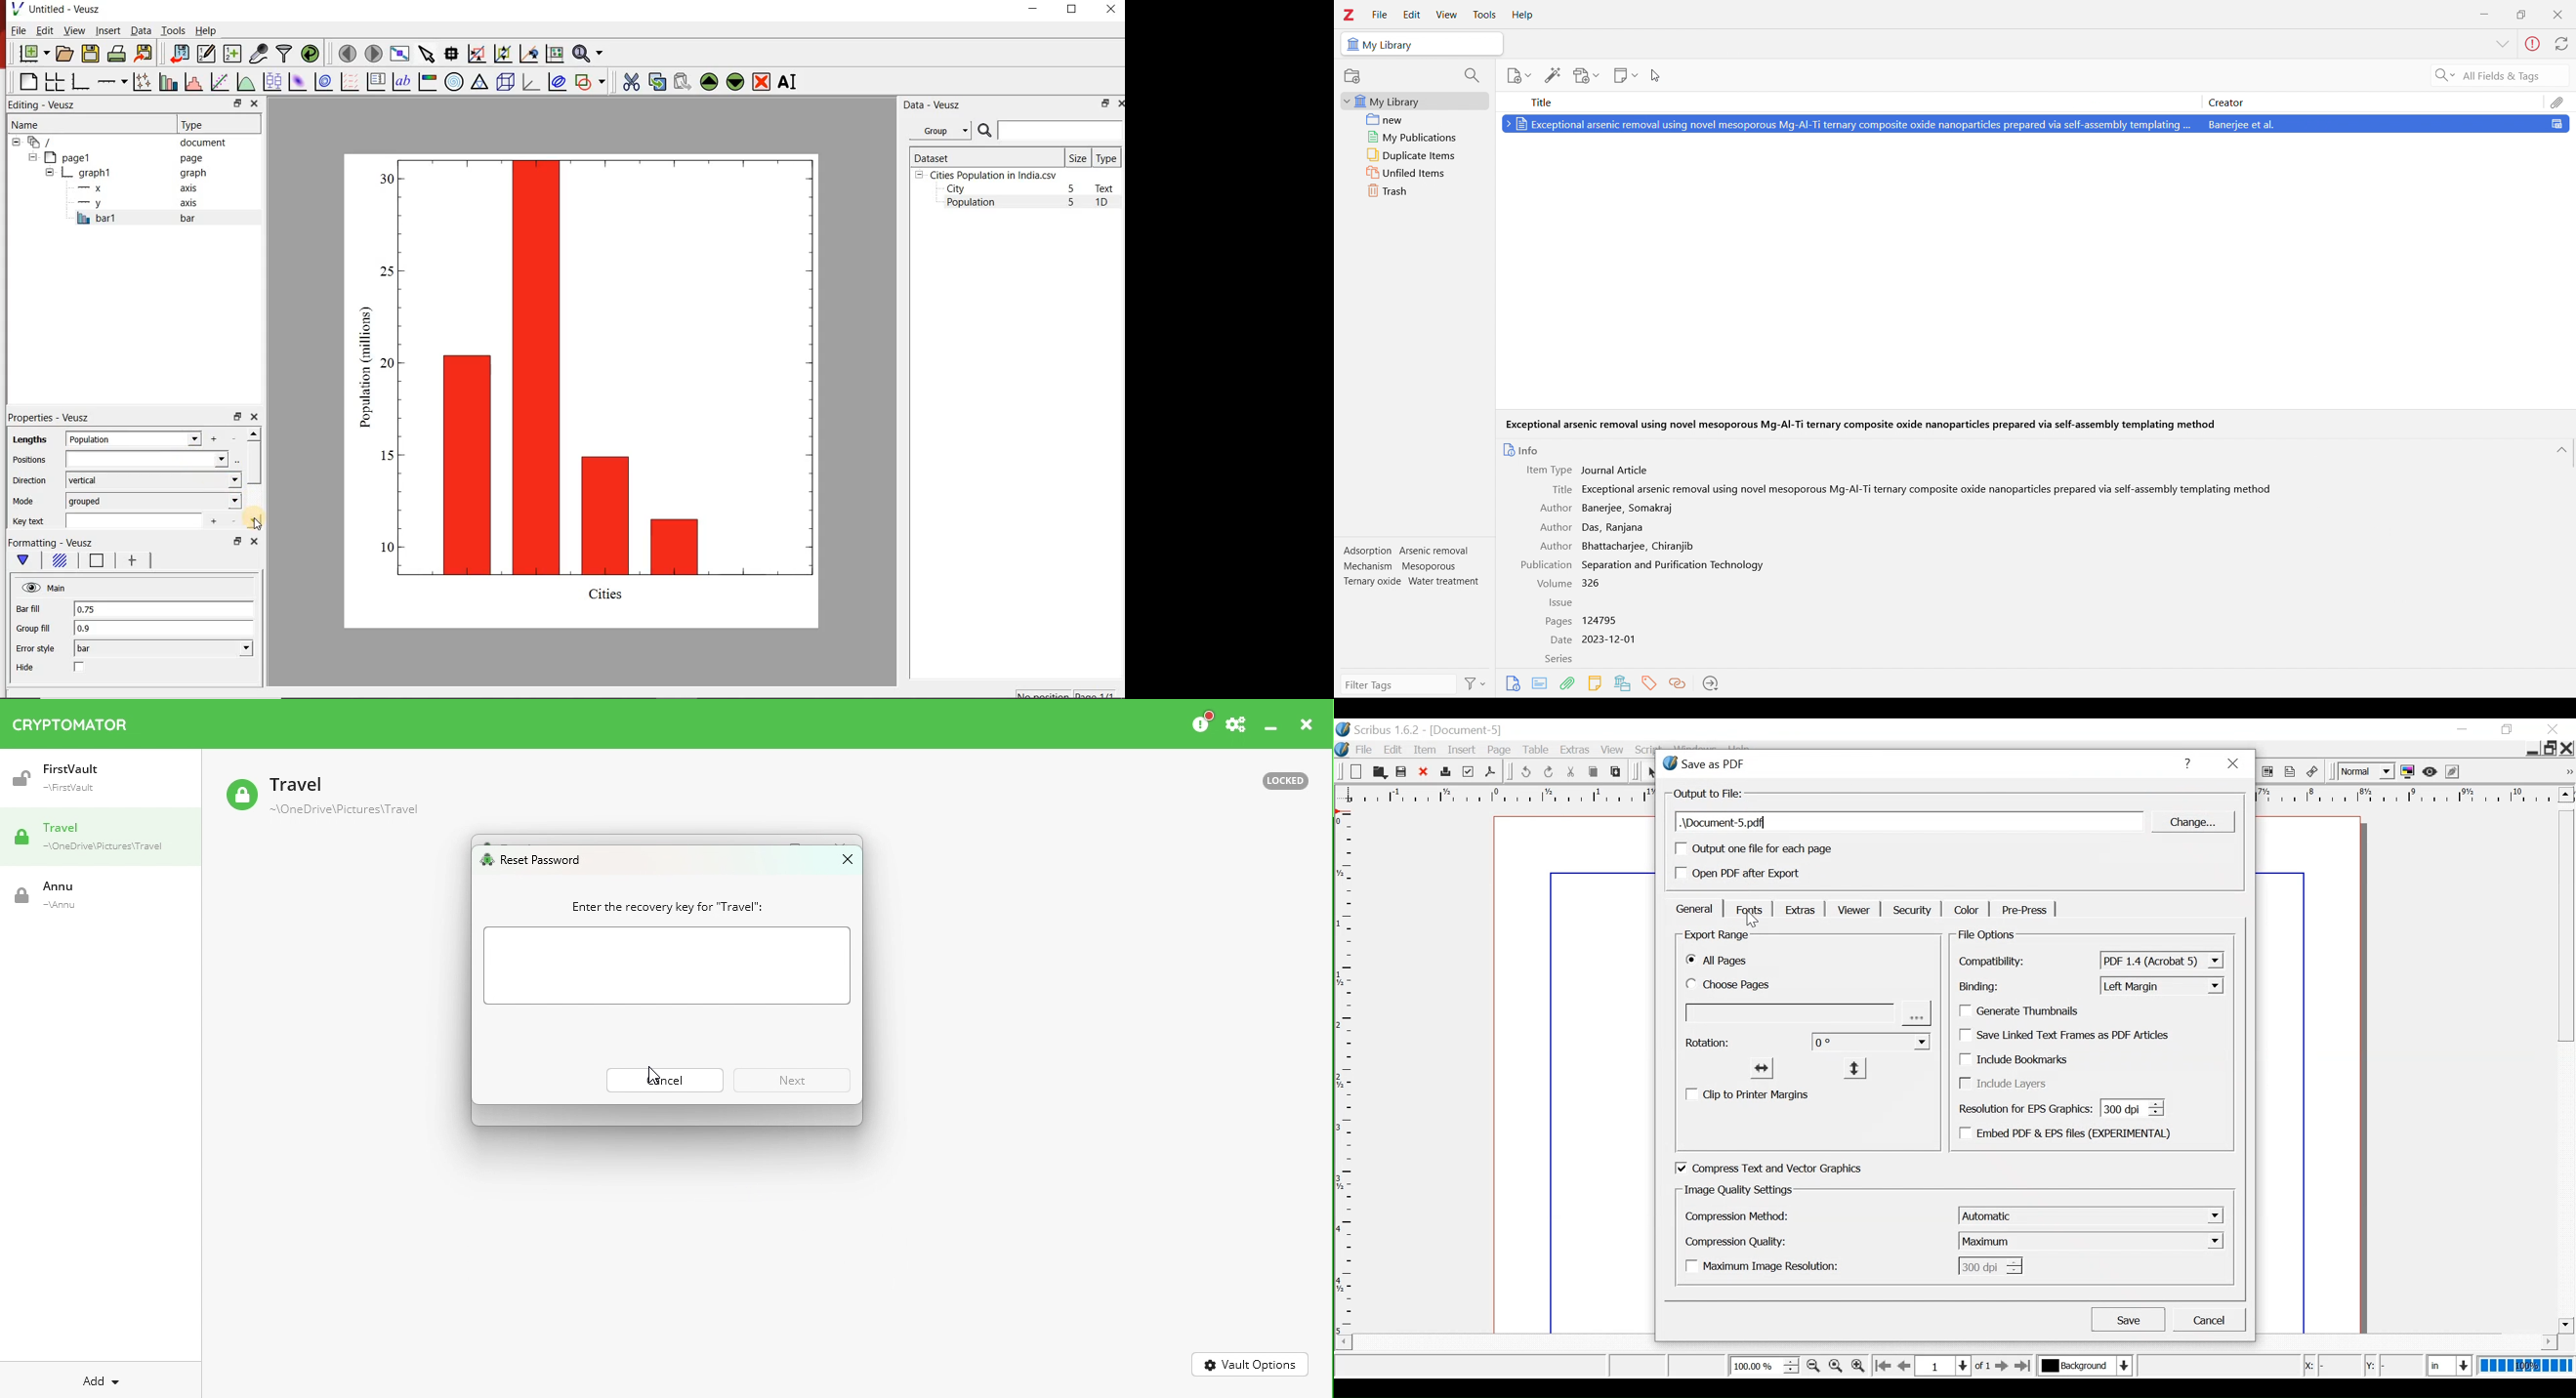  I want to click on locate, so click(1713, 683).